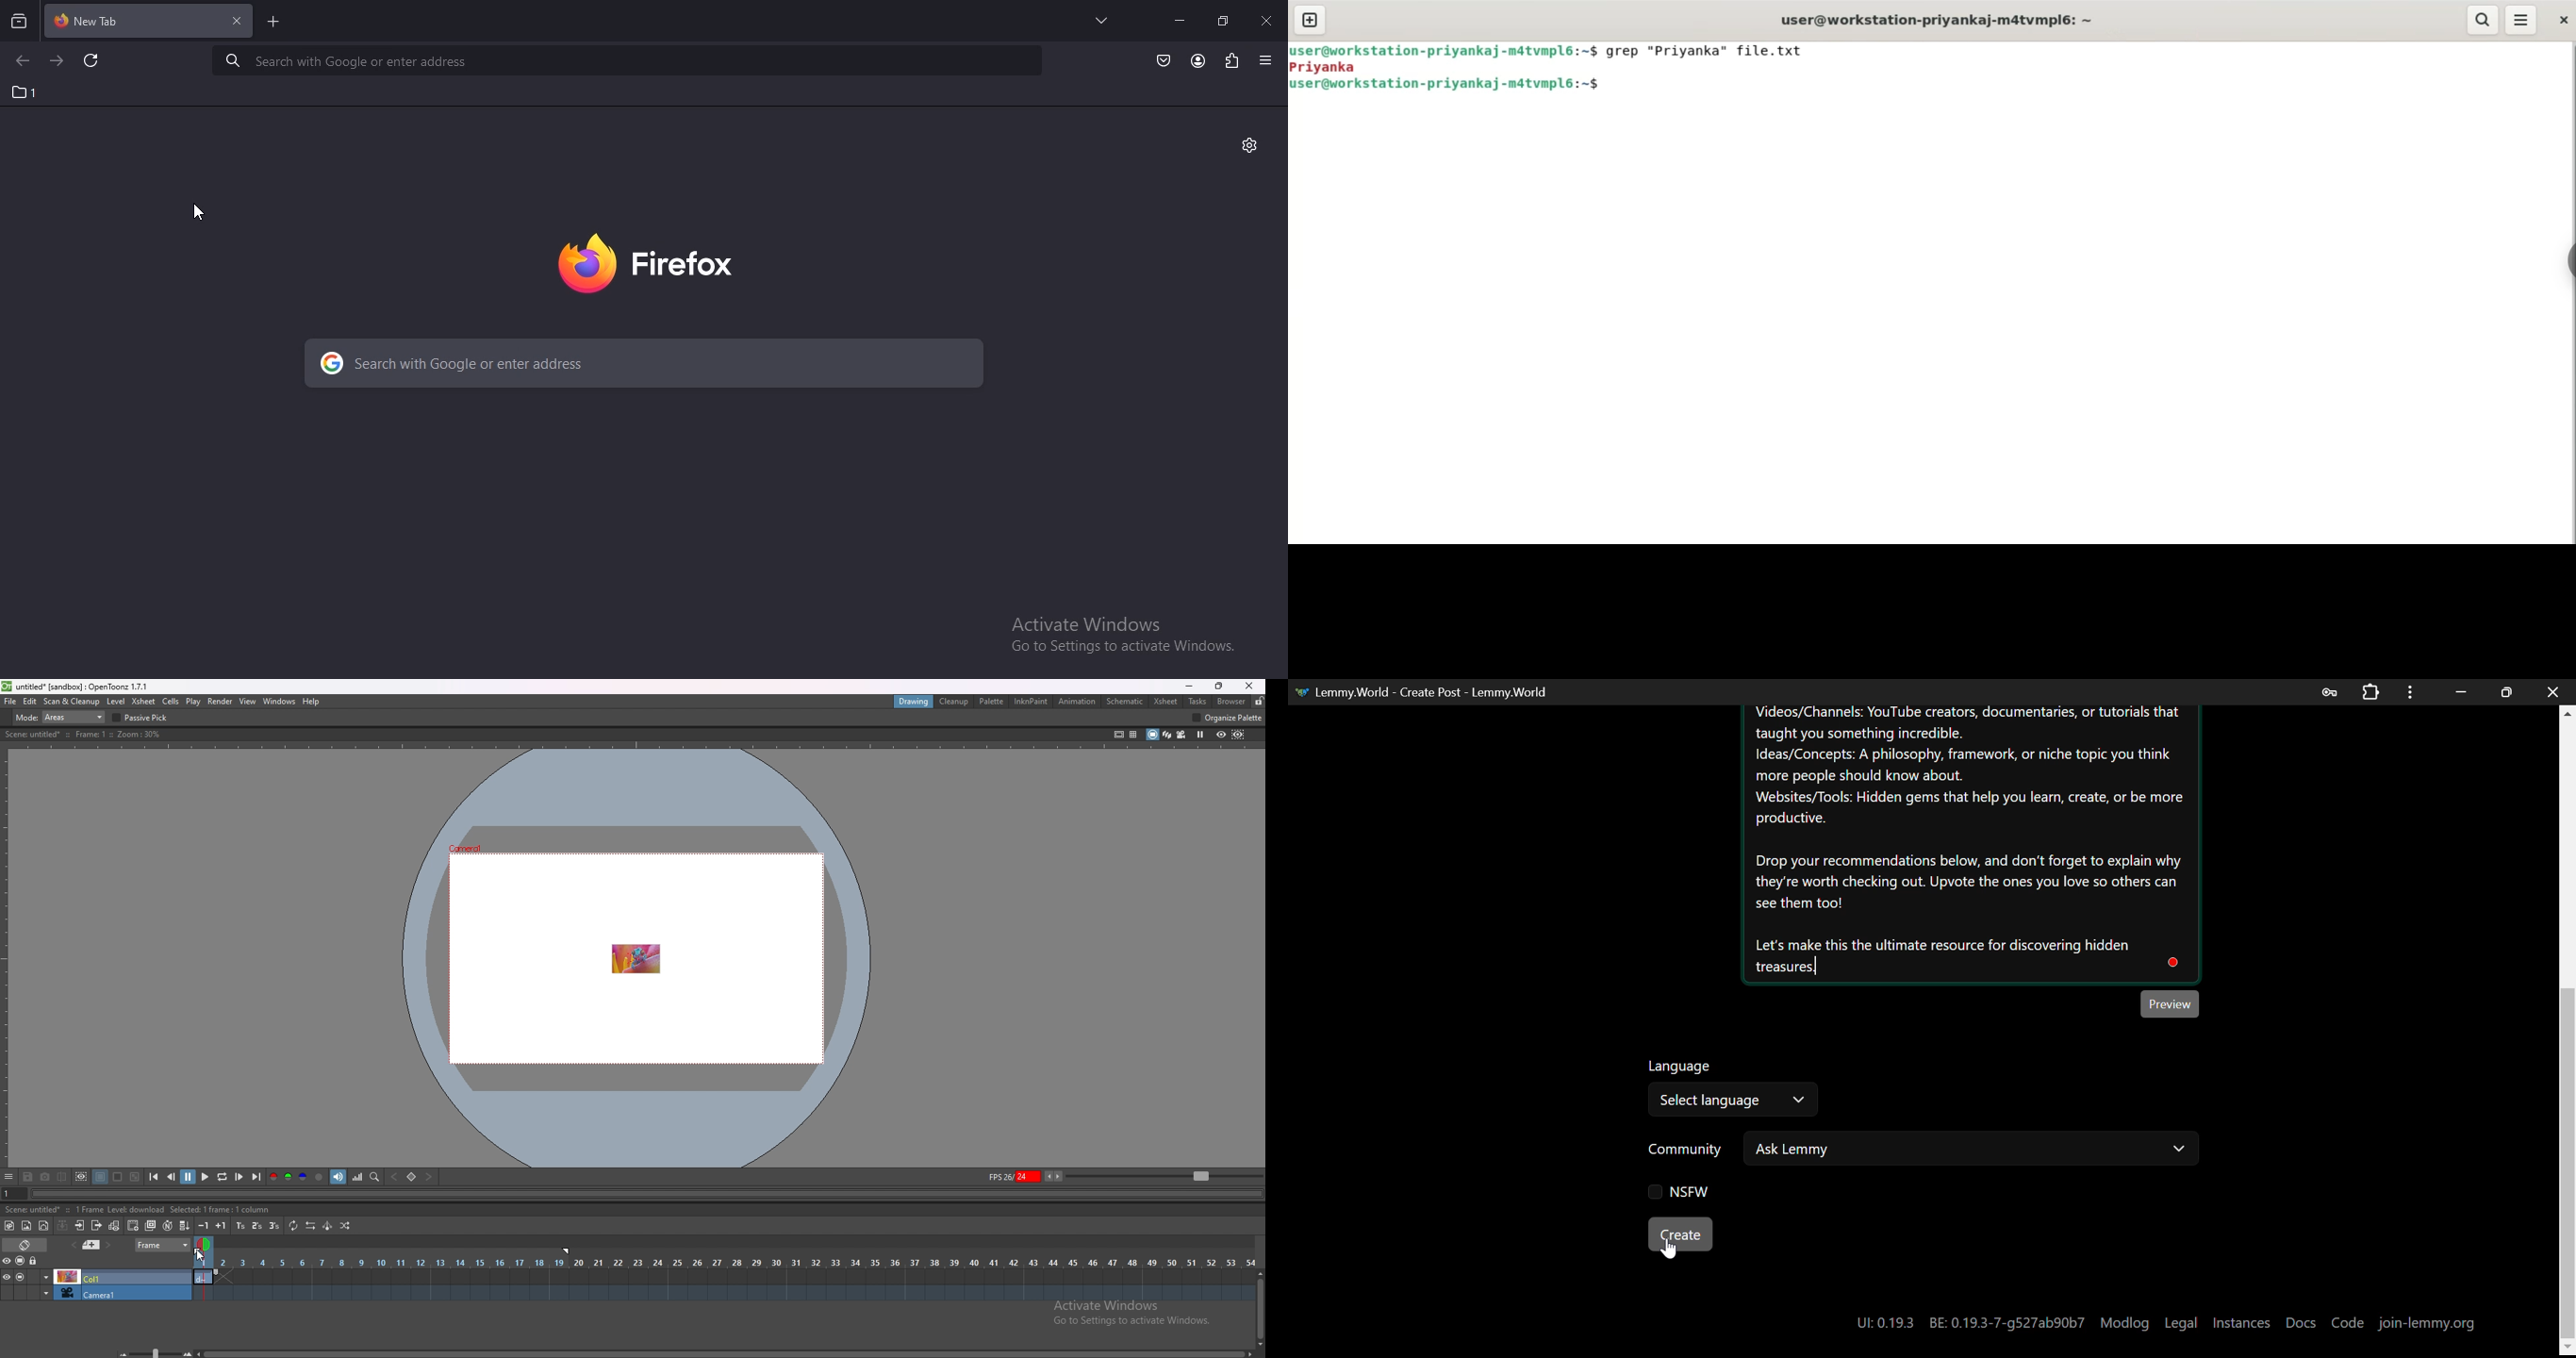 The height and width of the screenshot is (1372, 2576). Describe the element at coordinates (1230, 59) in the screenshot. I see `extensions` at that location.